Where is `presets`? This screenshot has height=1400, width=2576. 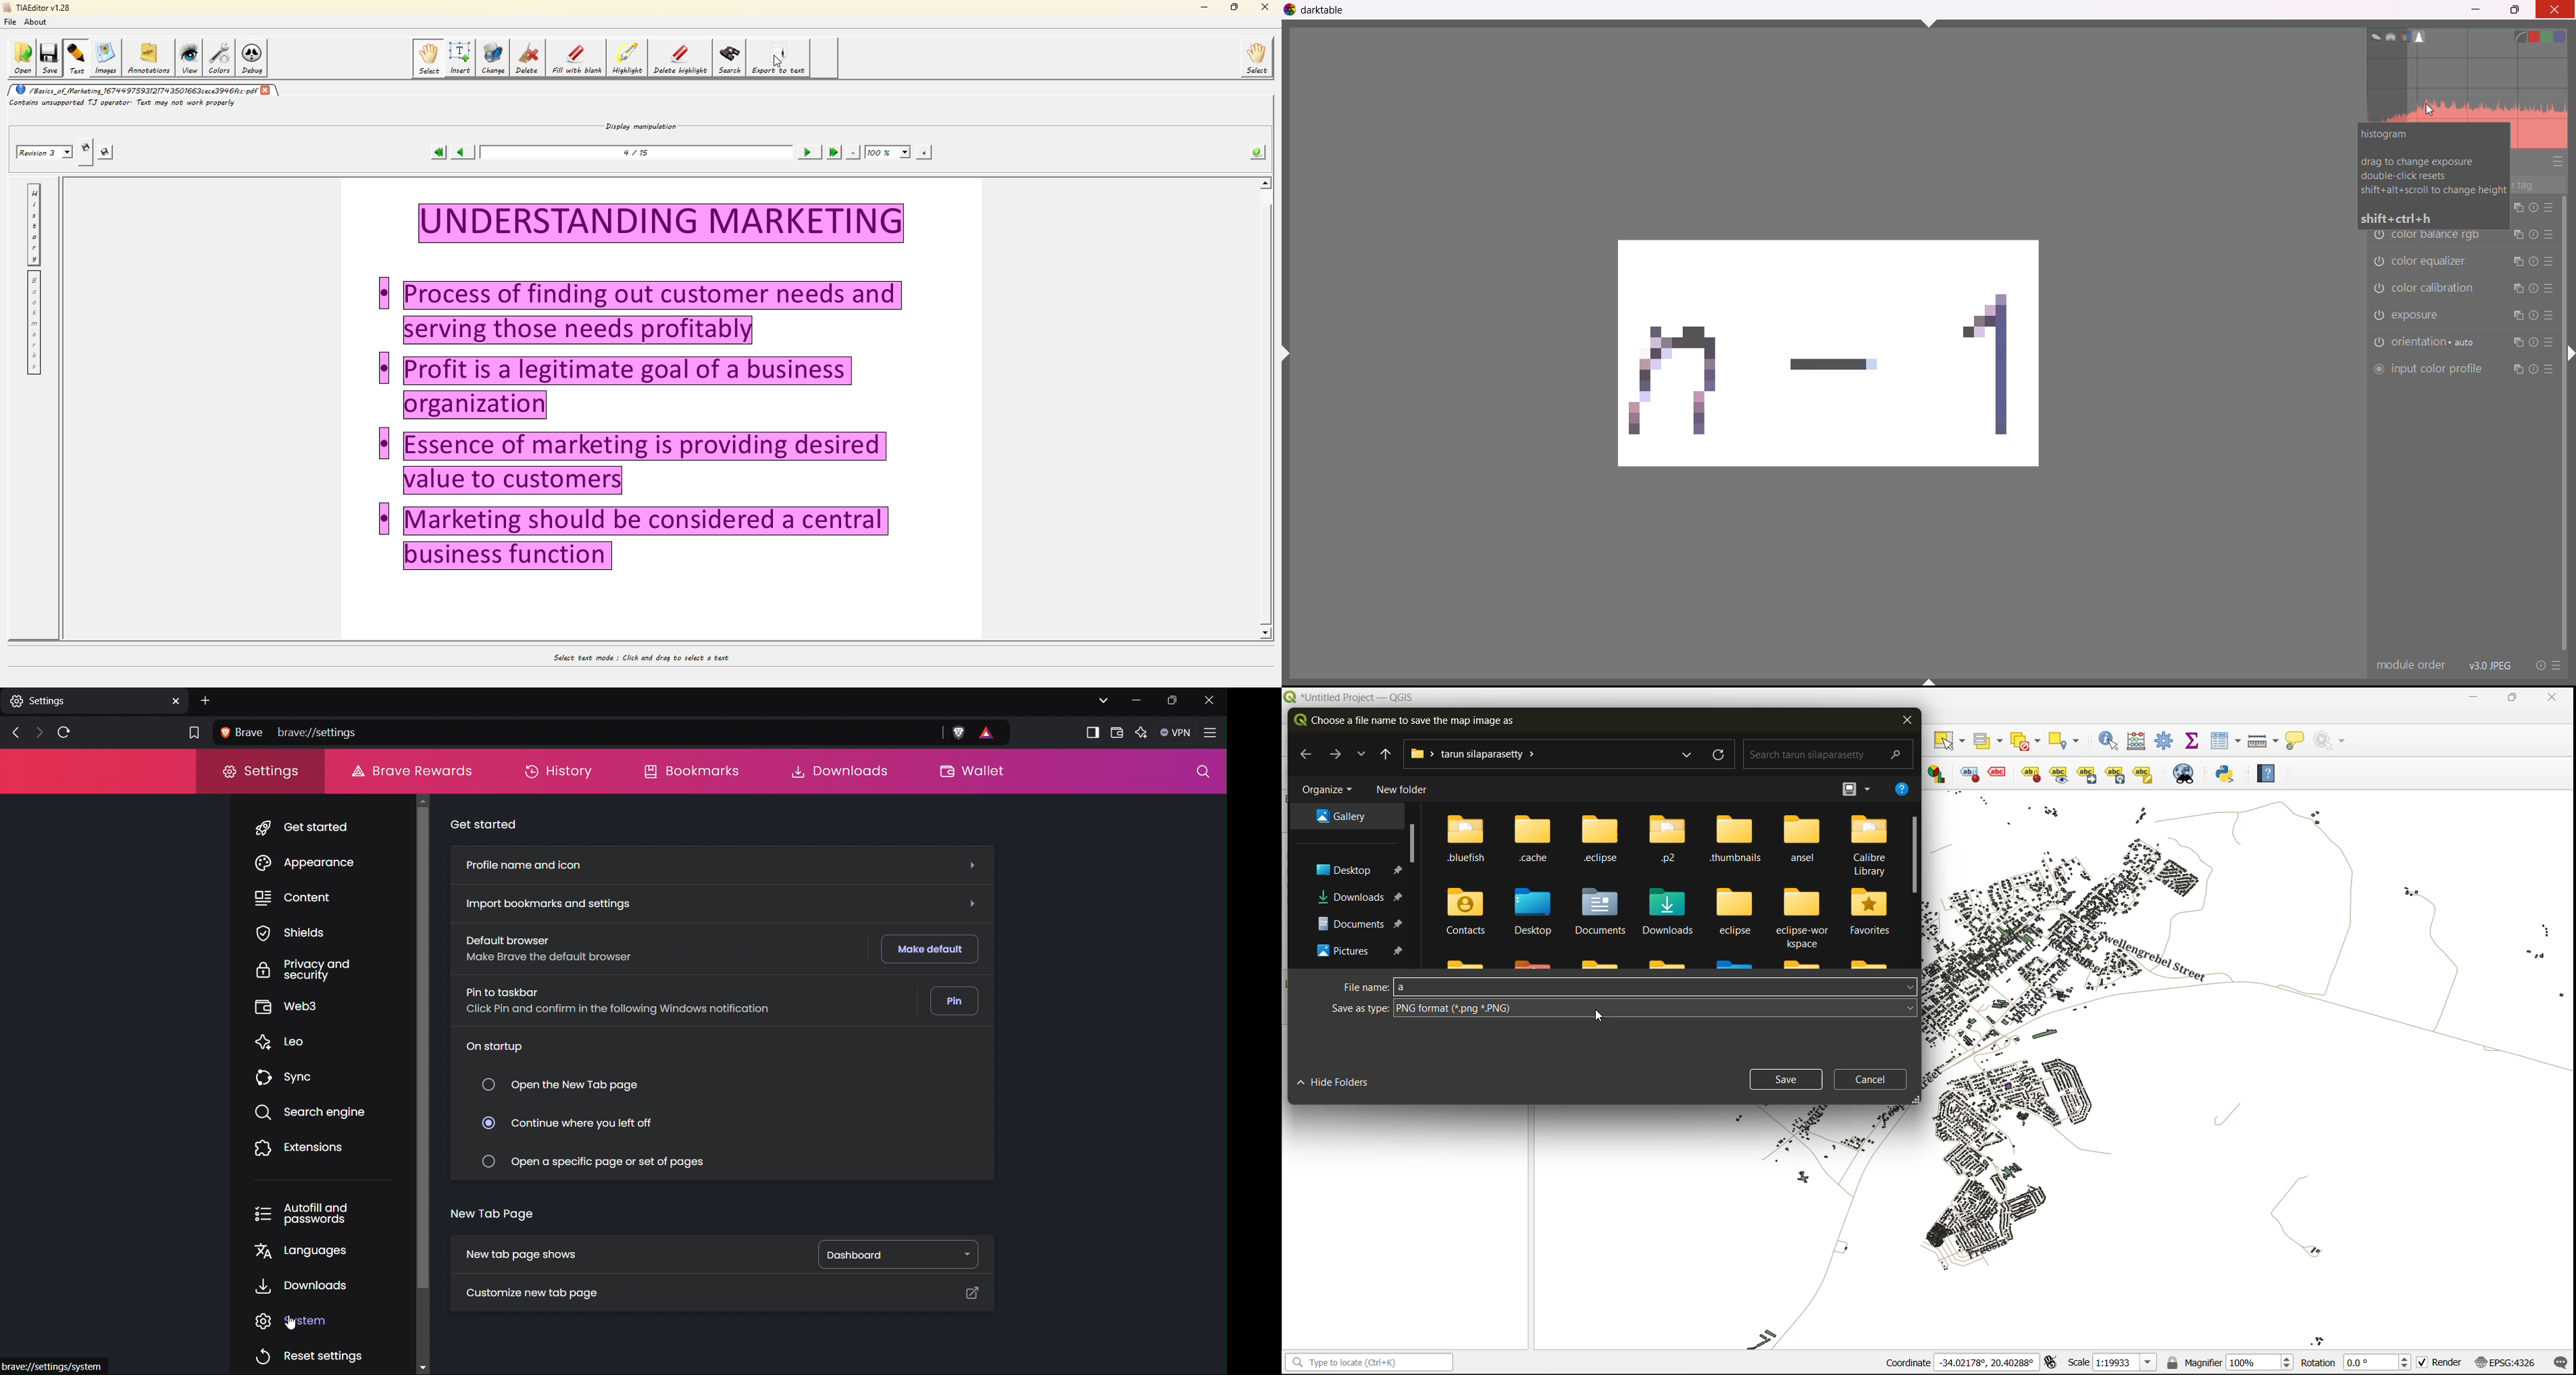 presets is located at coordinates (2549, 343).